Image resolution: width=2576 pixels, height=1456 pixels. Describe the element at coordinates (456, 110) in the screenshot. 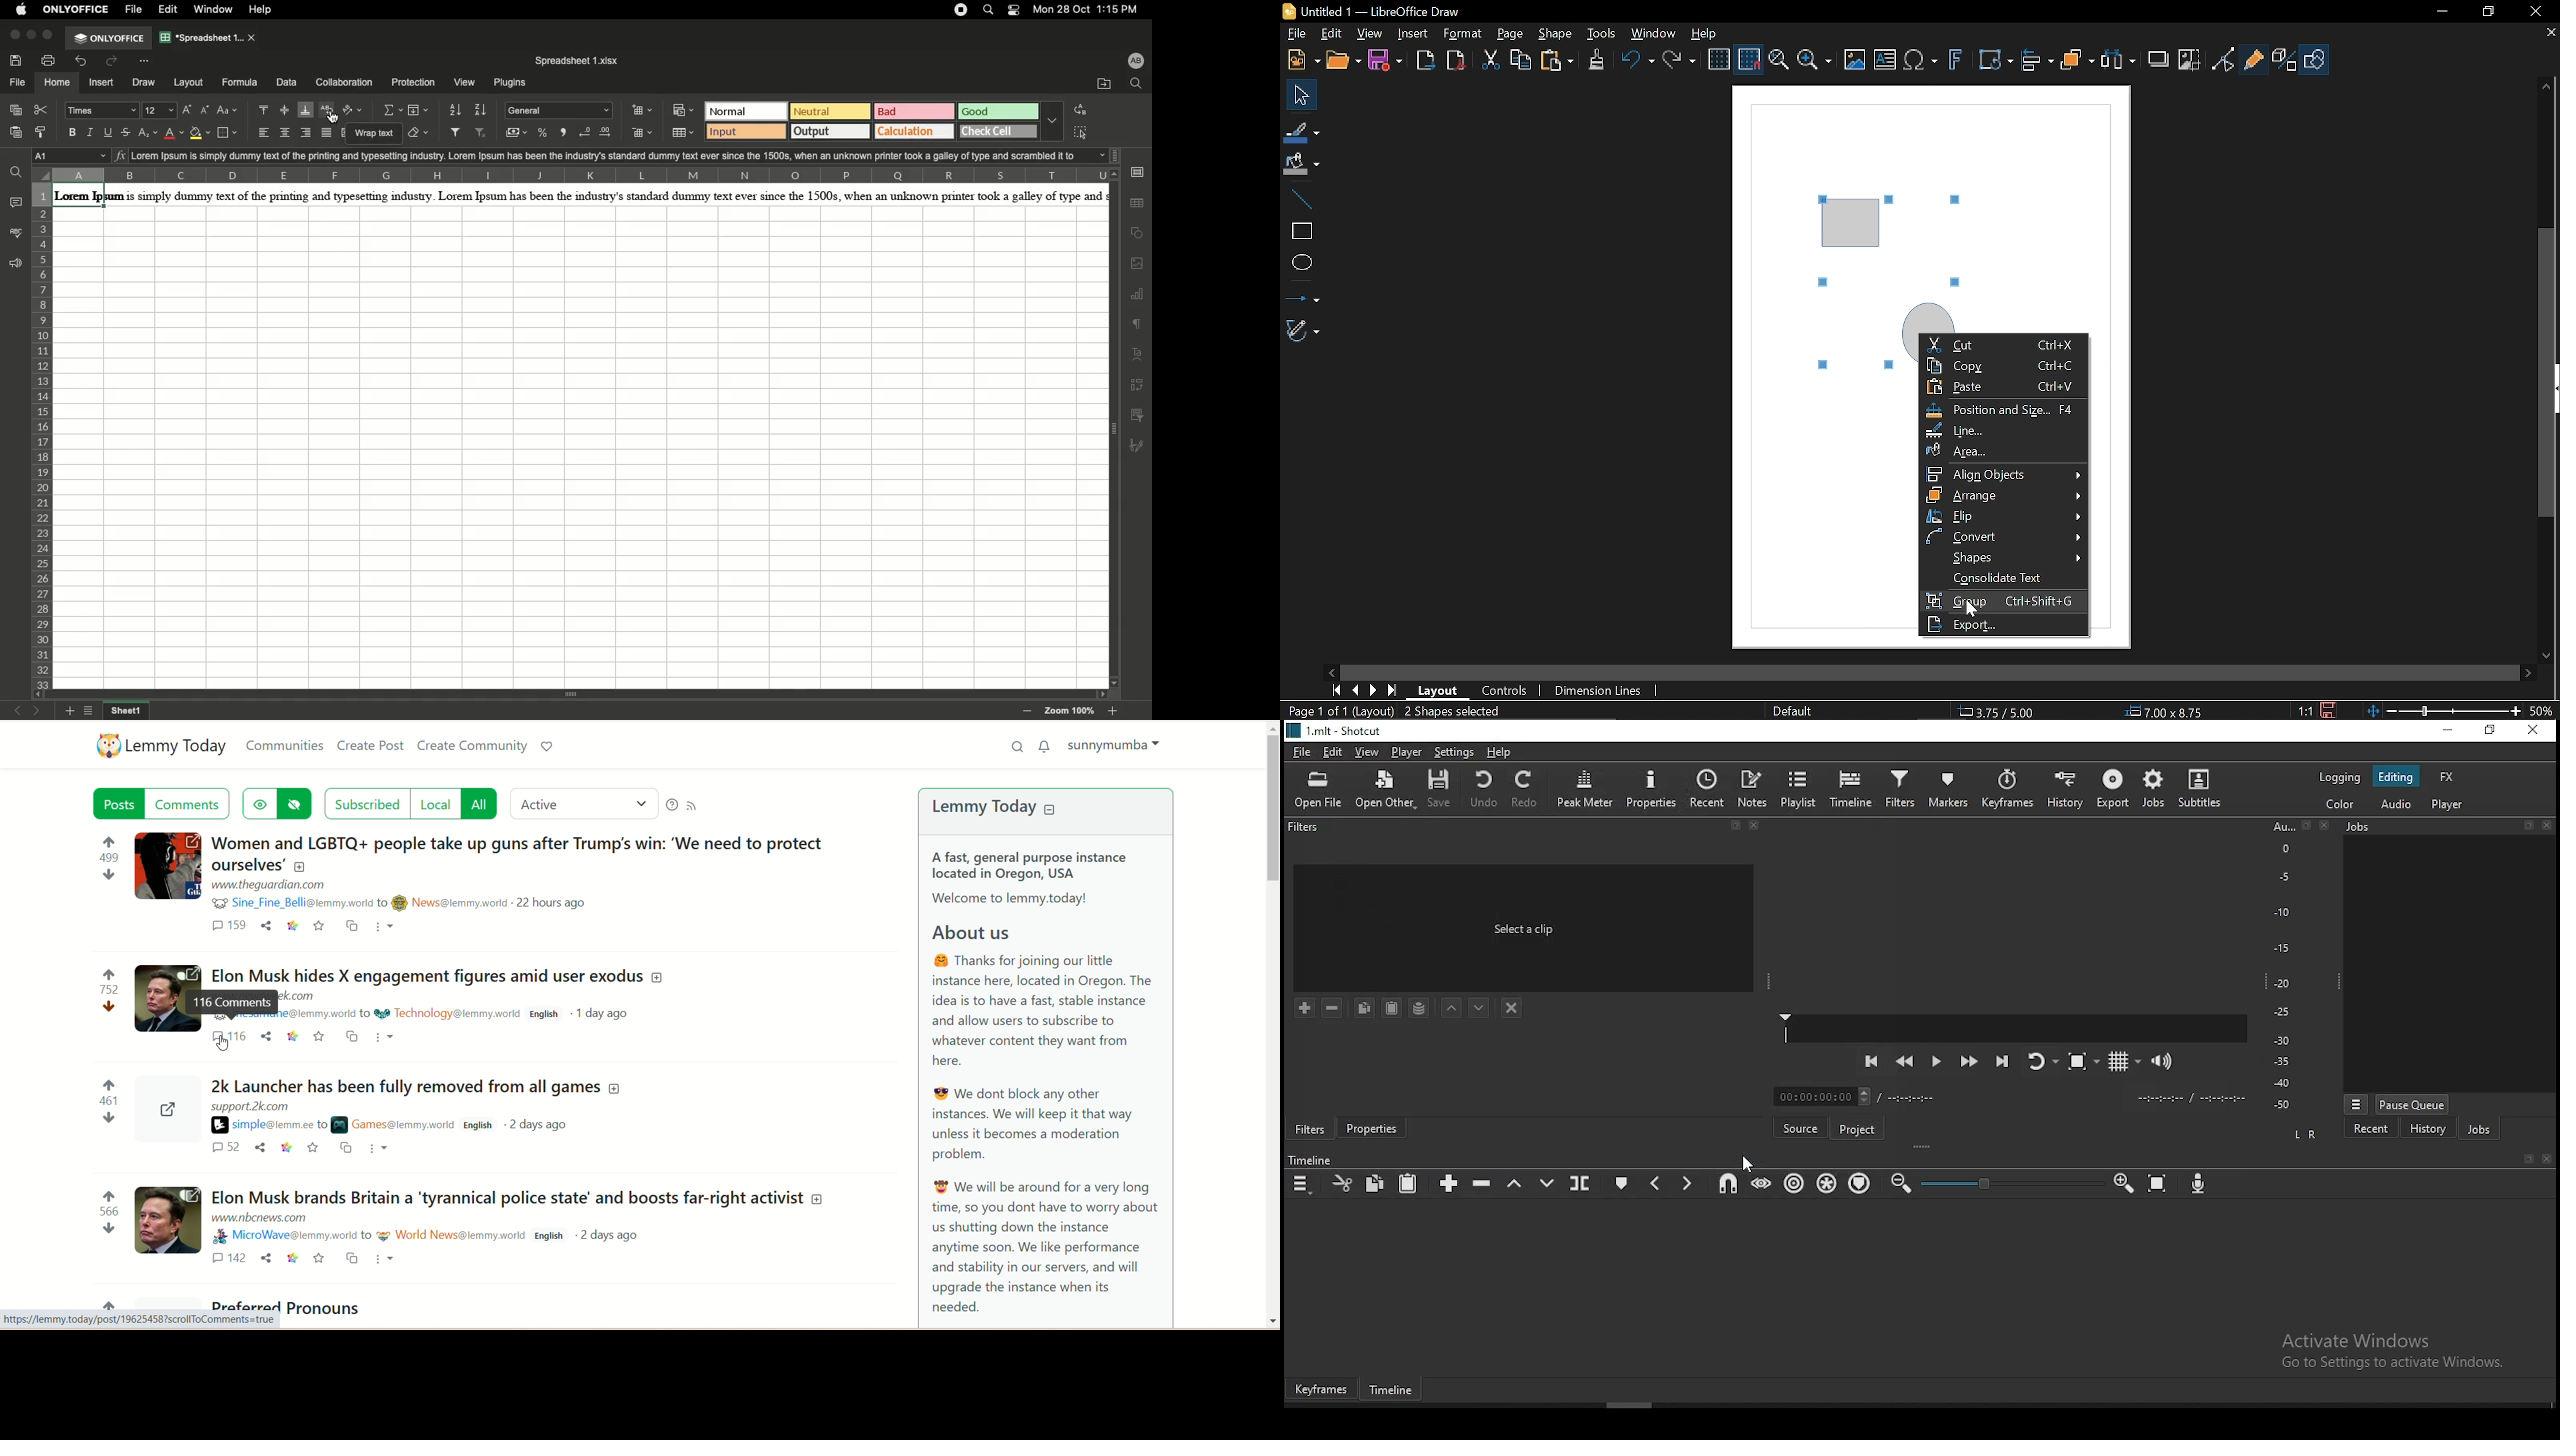

I see `Sort ascending` at that location.